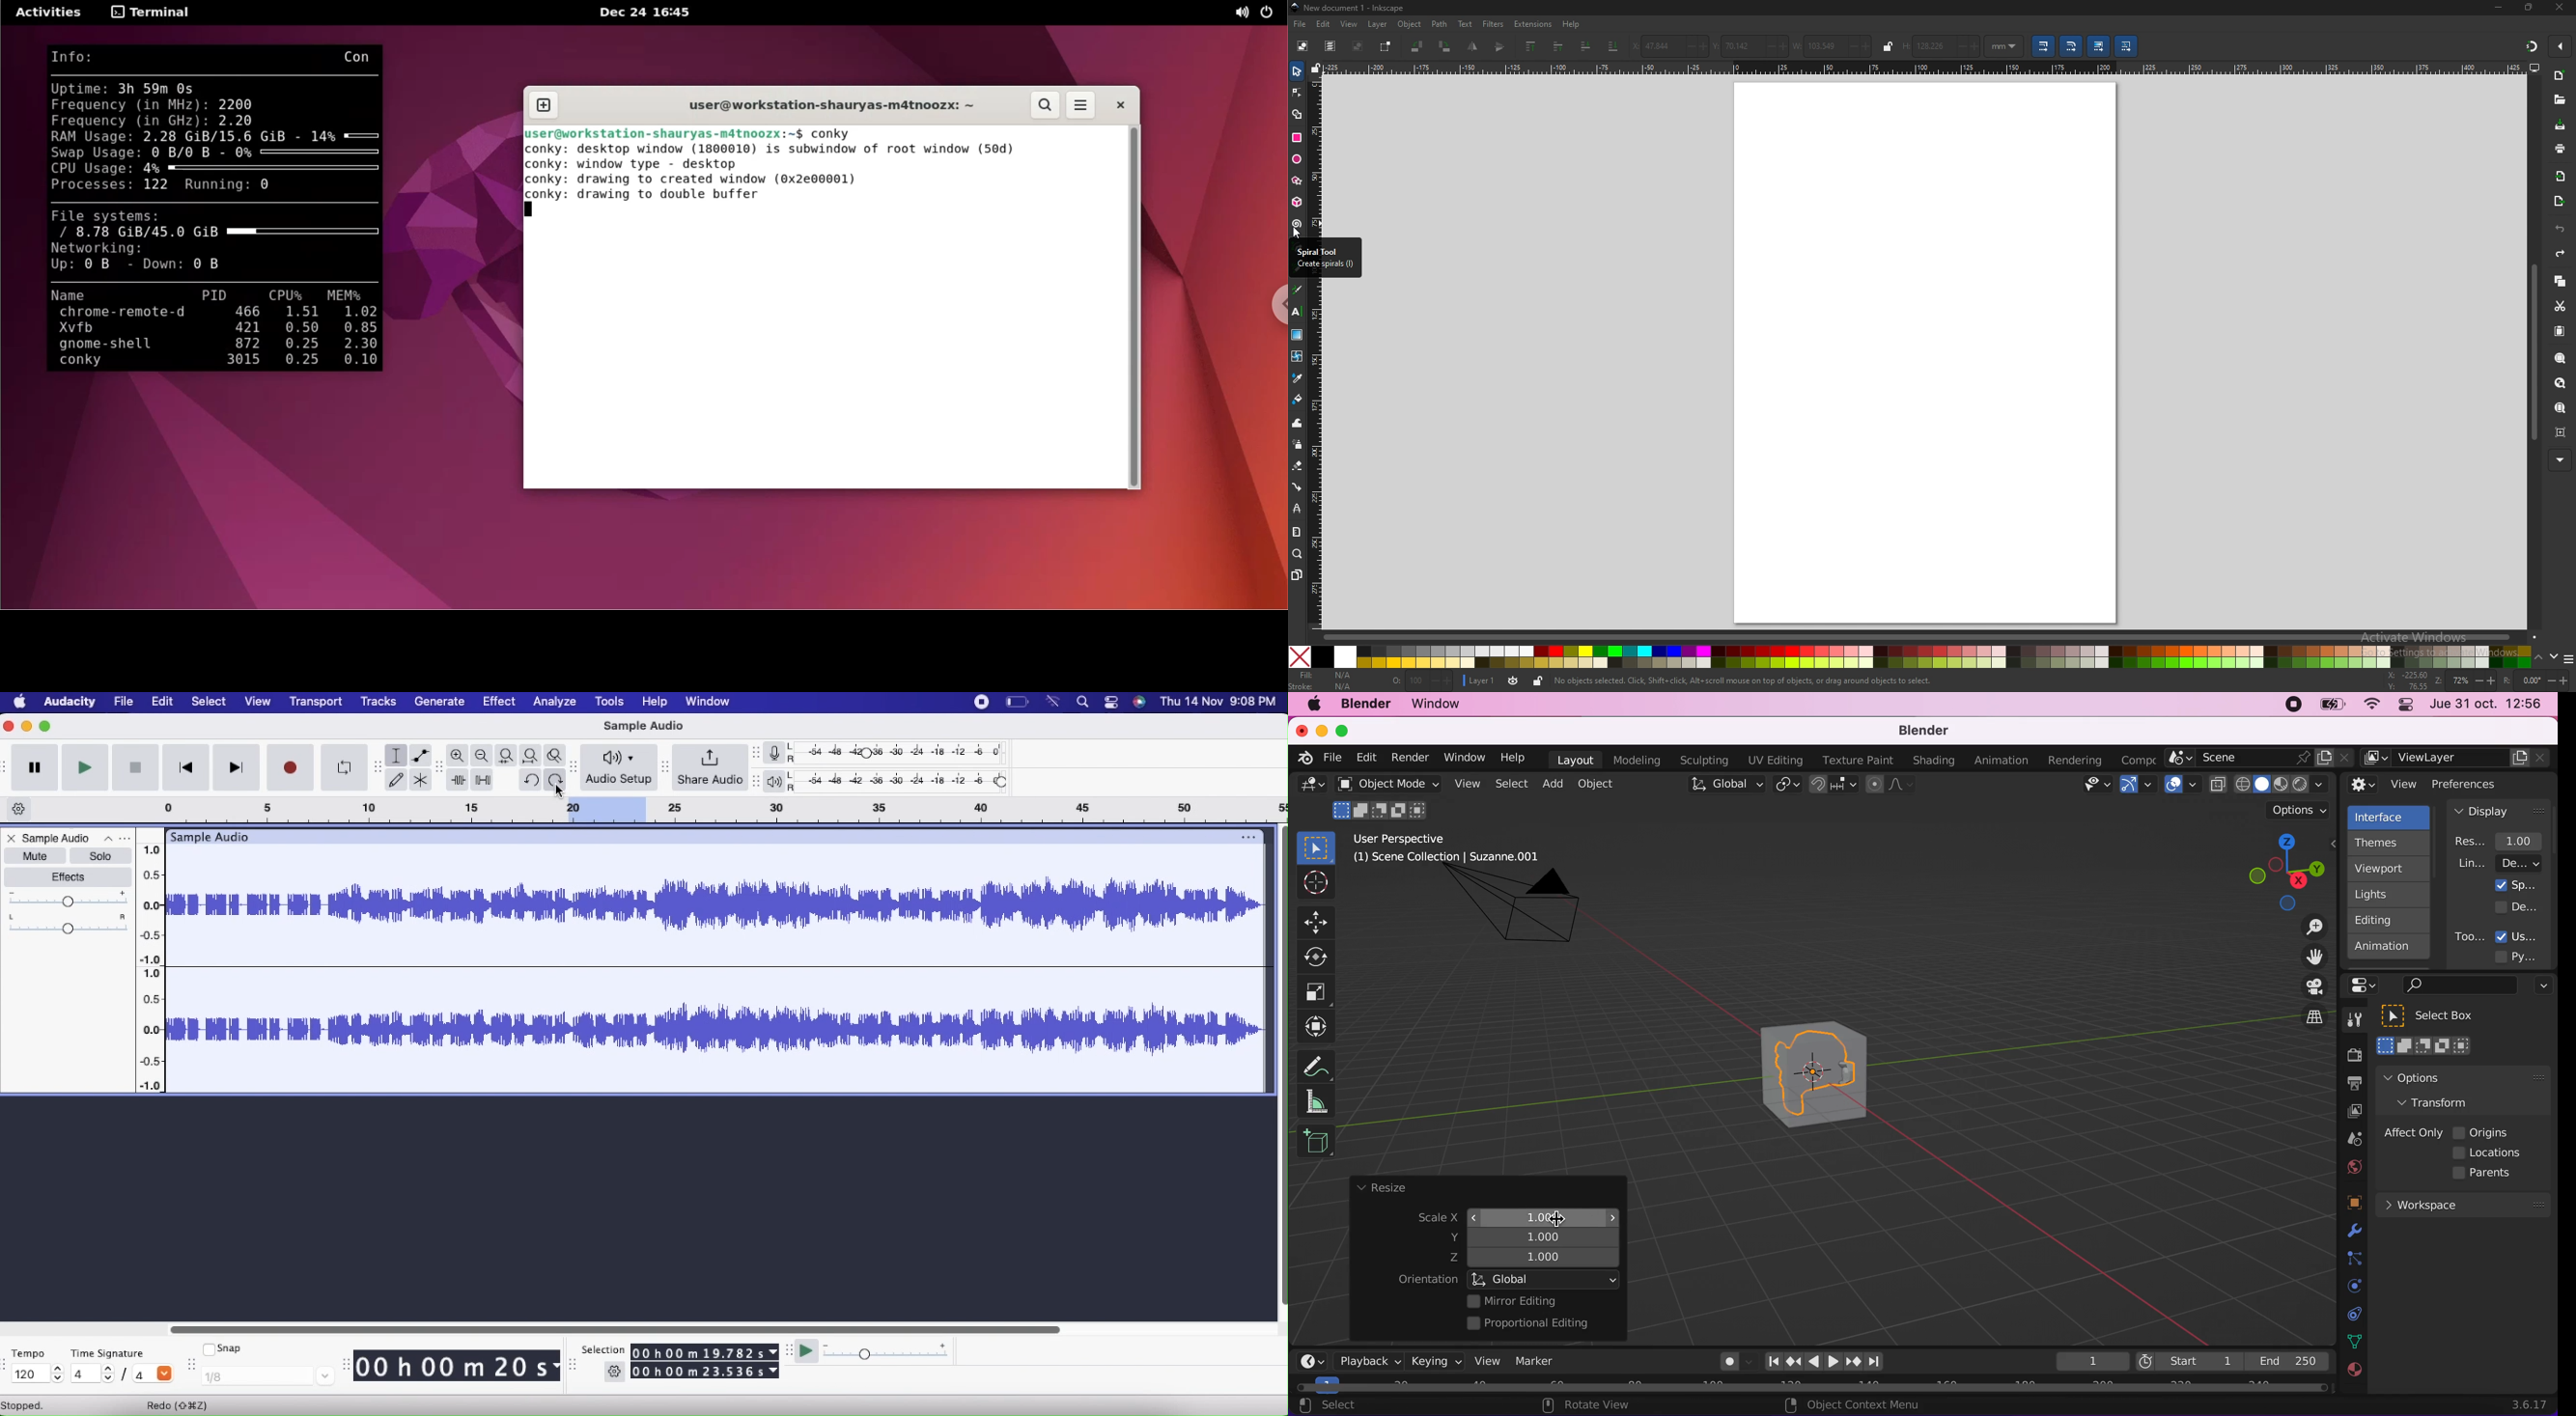 The width and height of the screenshot is (2576, 1428). Describe the element at coordinates (225, 1348) in the screenshot. I see `Snap` at that location.